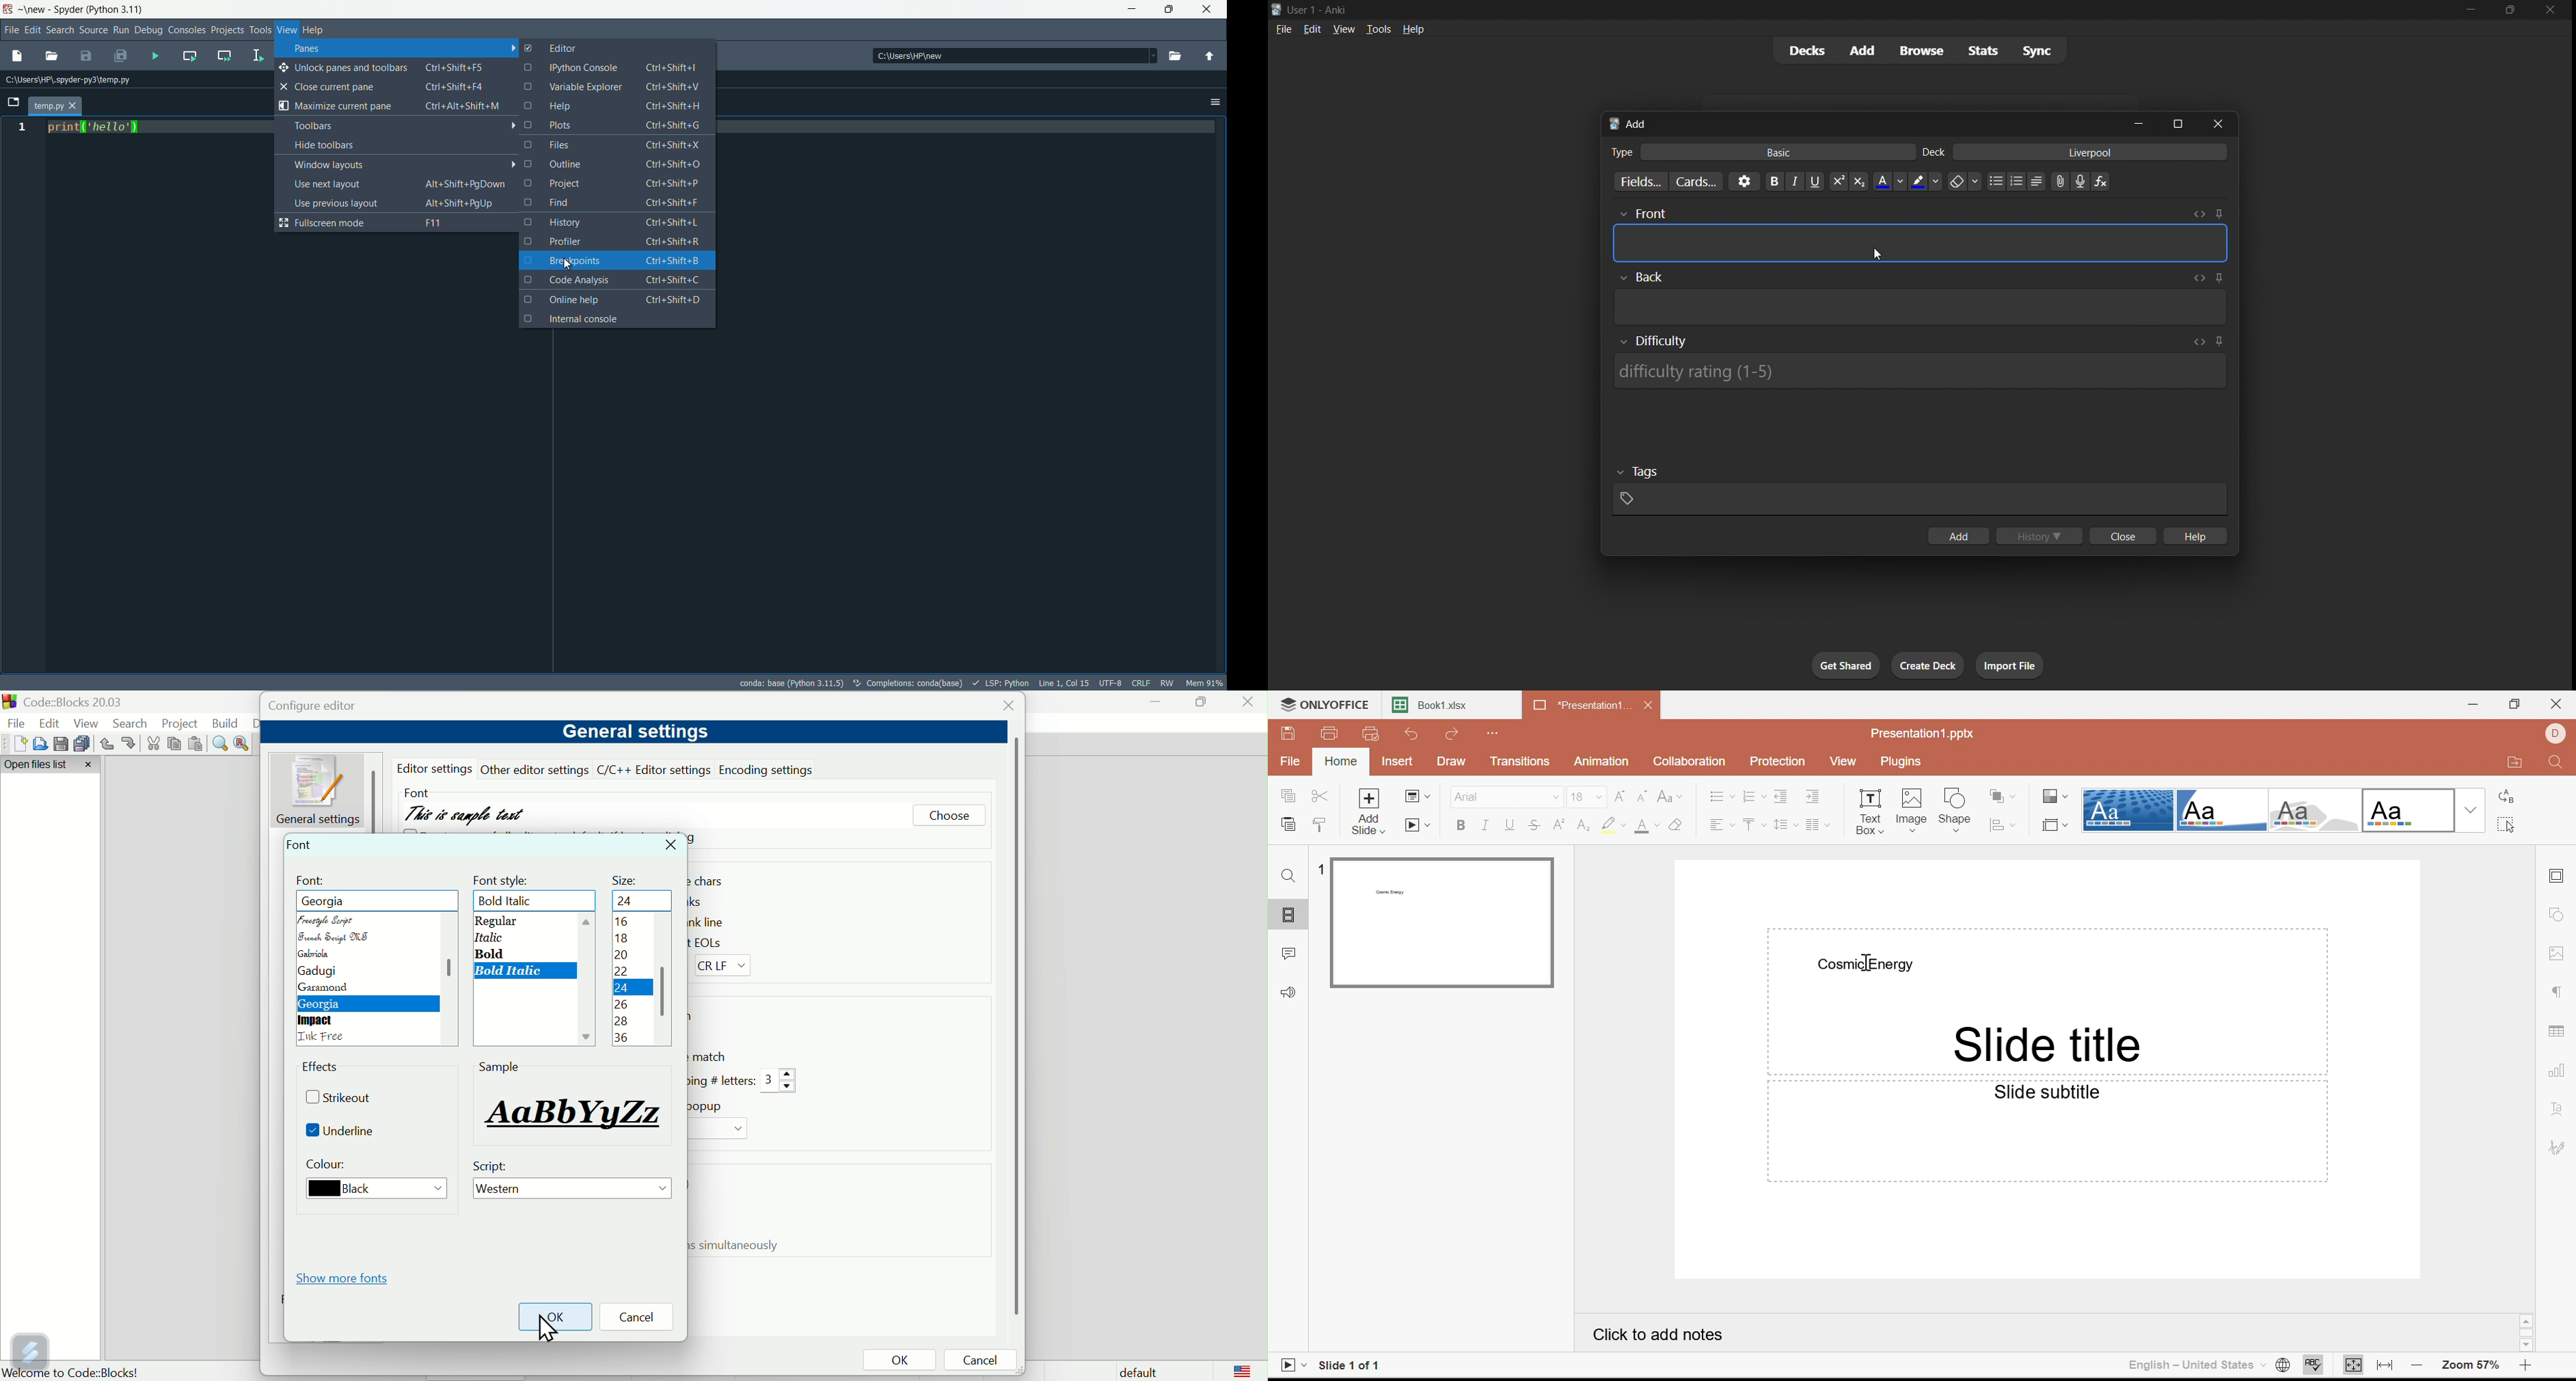 This screenshot has width=2576, height=1400. Describe the element at coordinates (1921, 50) in the screenshot. I see `browse` at that location.